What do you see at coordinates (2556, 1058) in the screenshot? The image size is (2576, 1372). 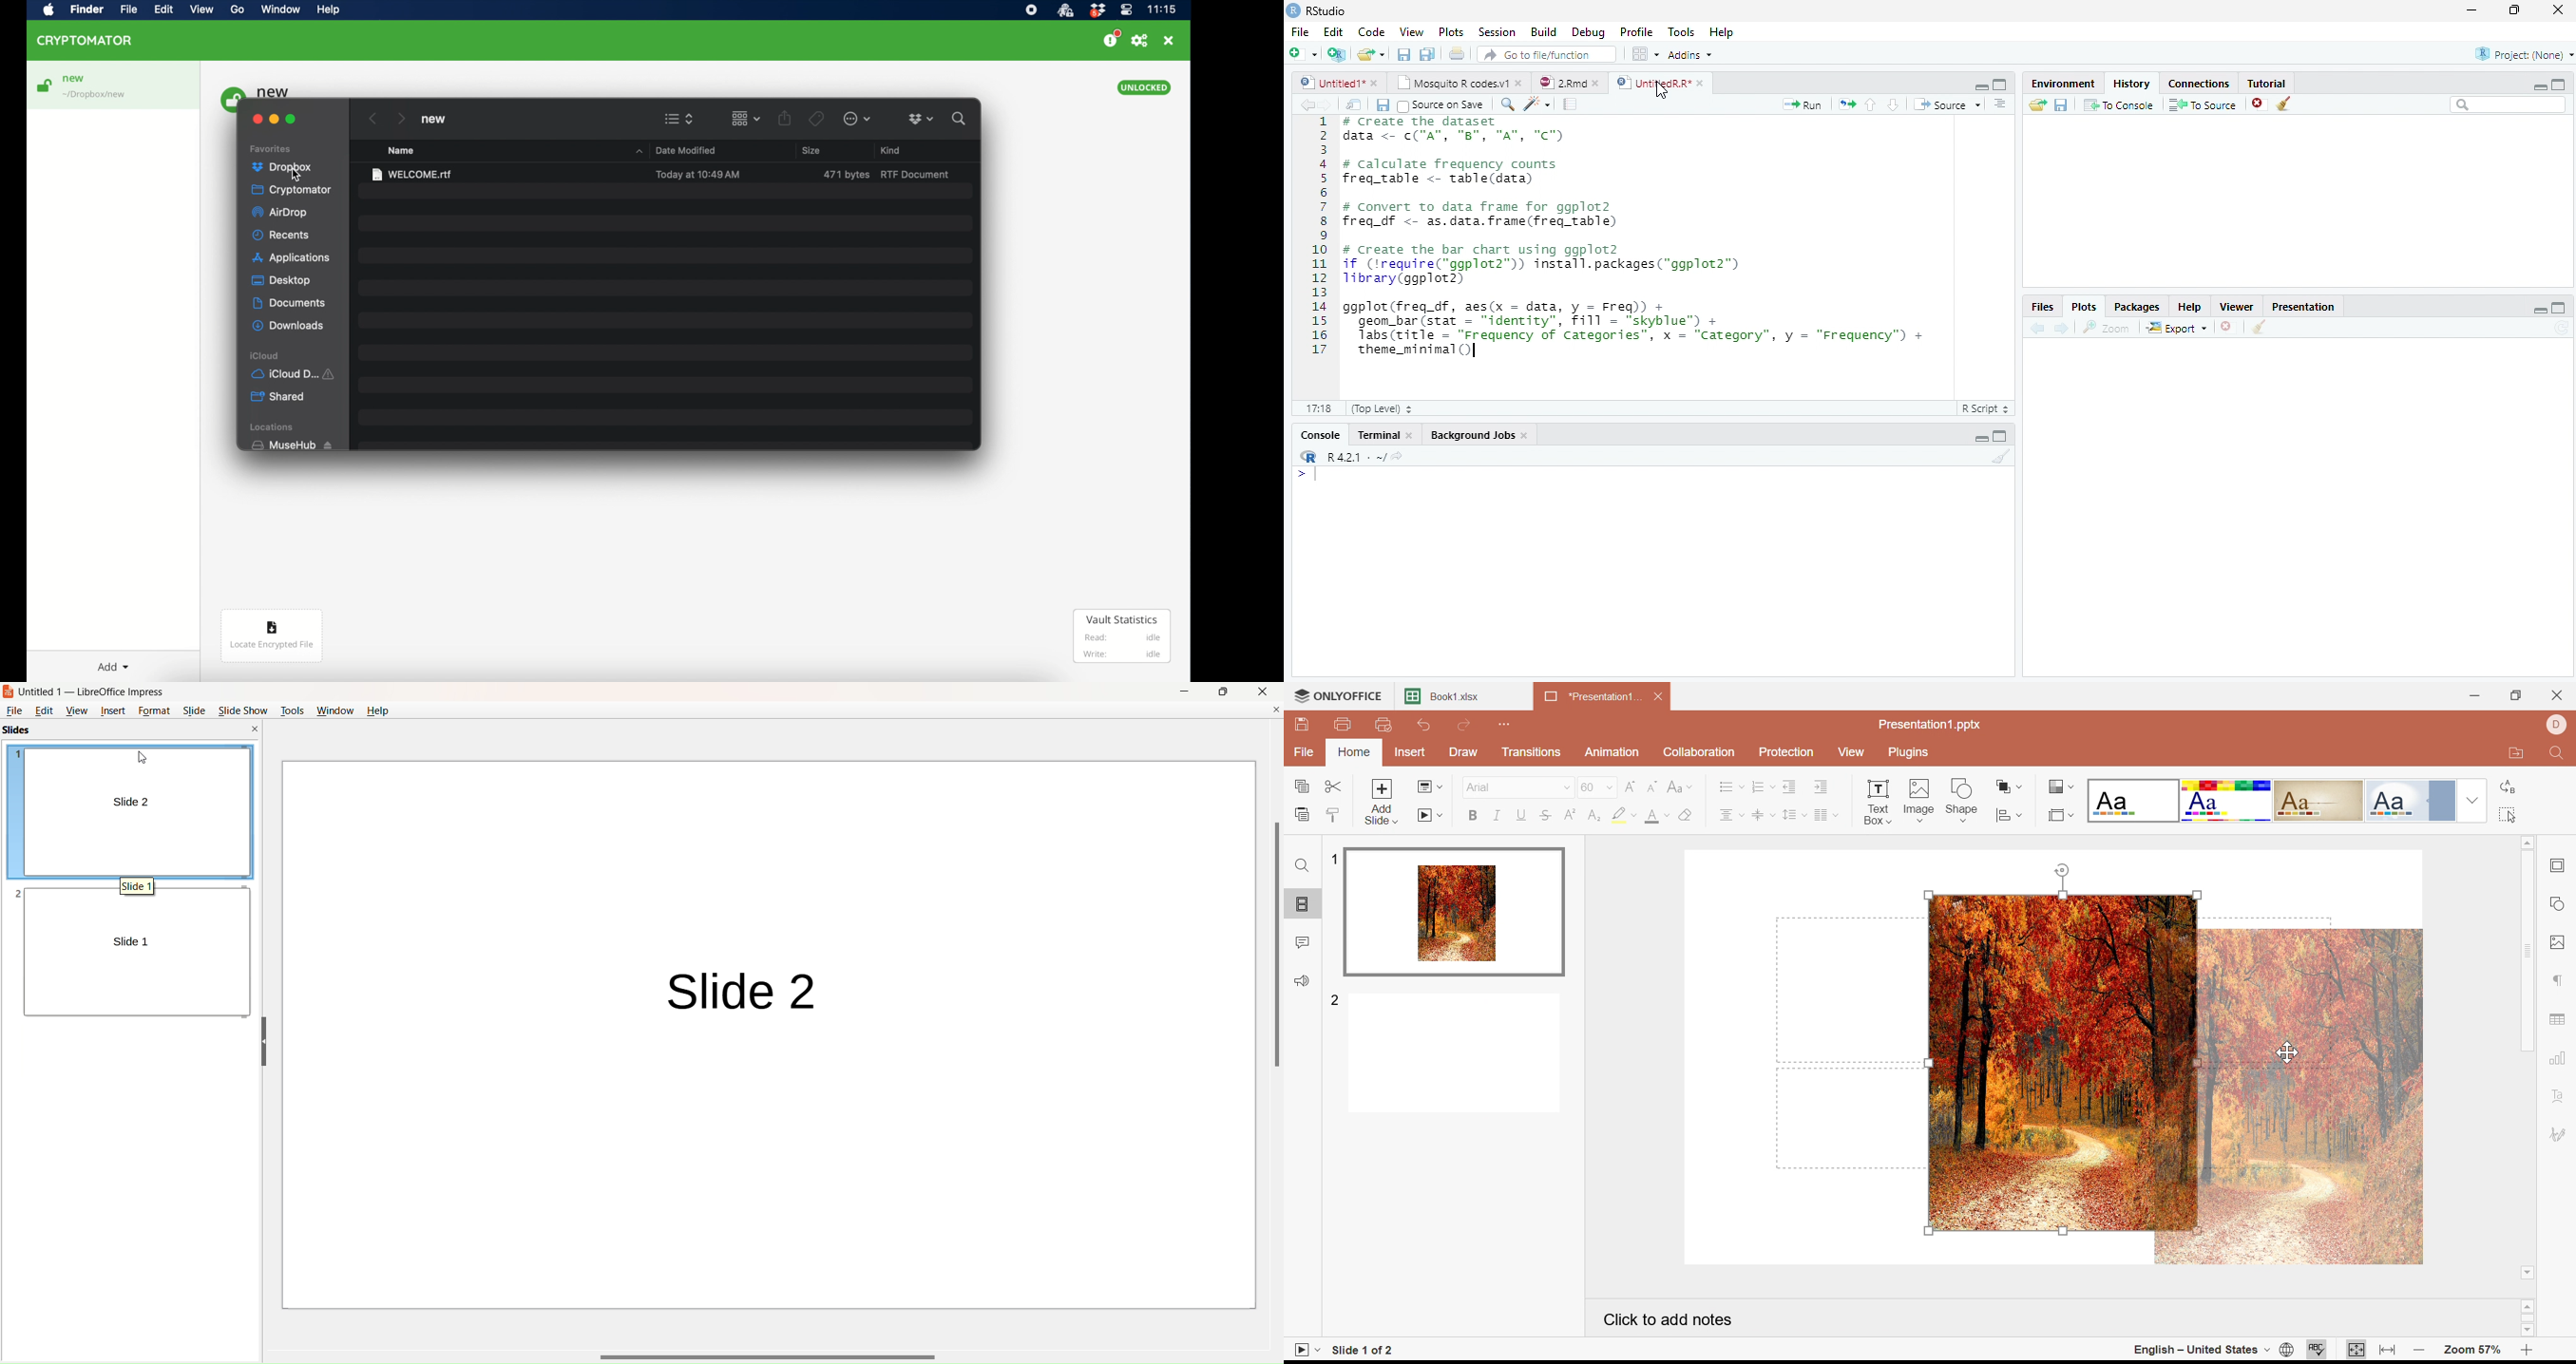 I see `Chart settings` at bounding box center [2556, 1058].